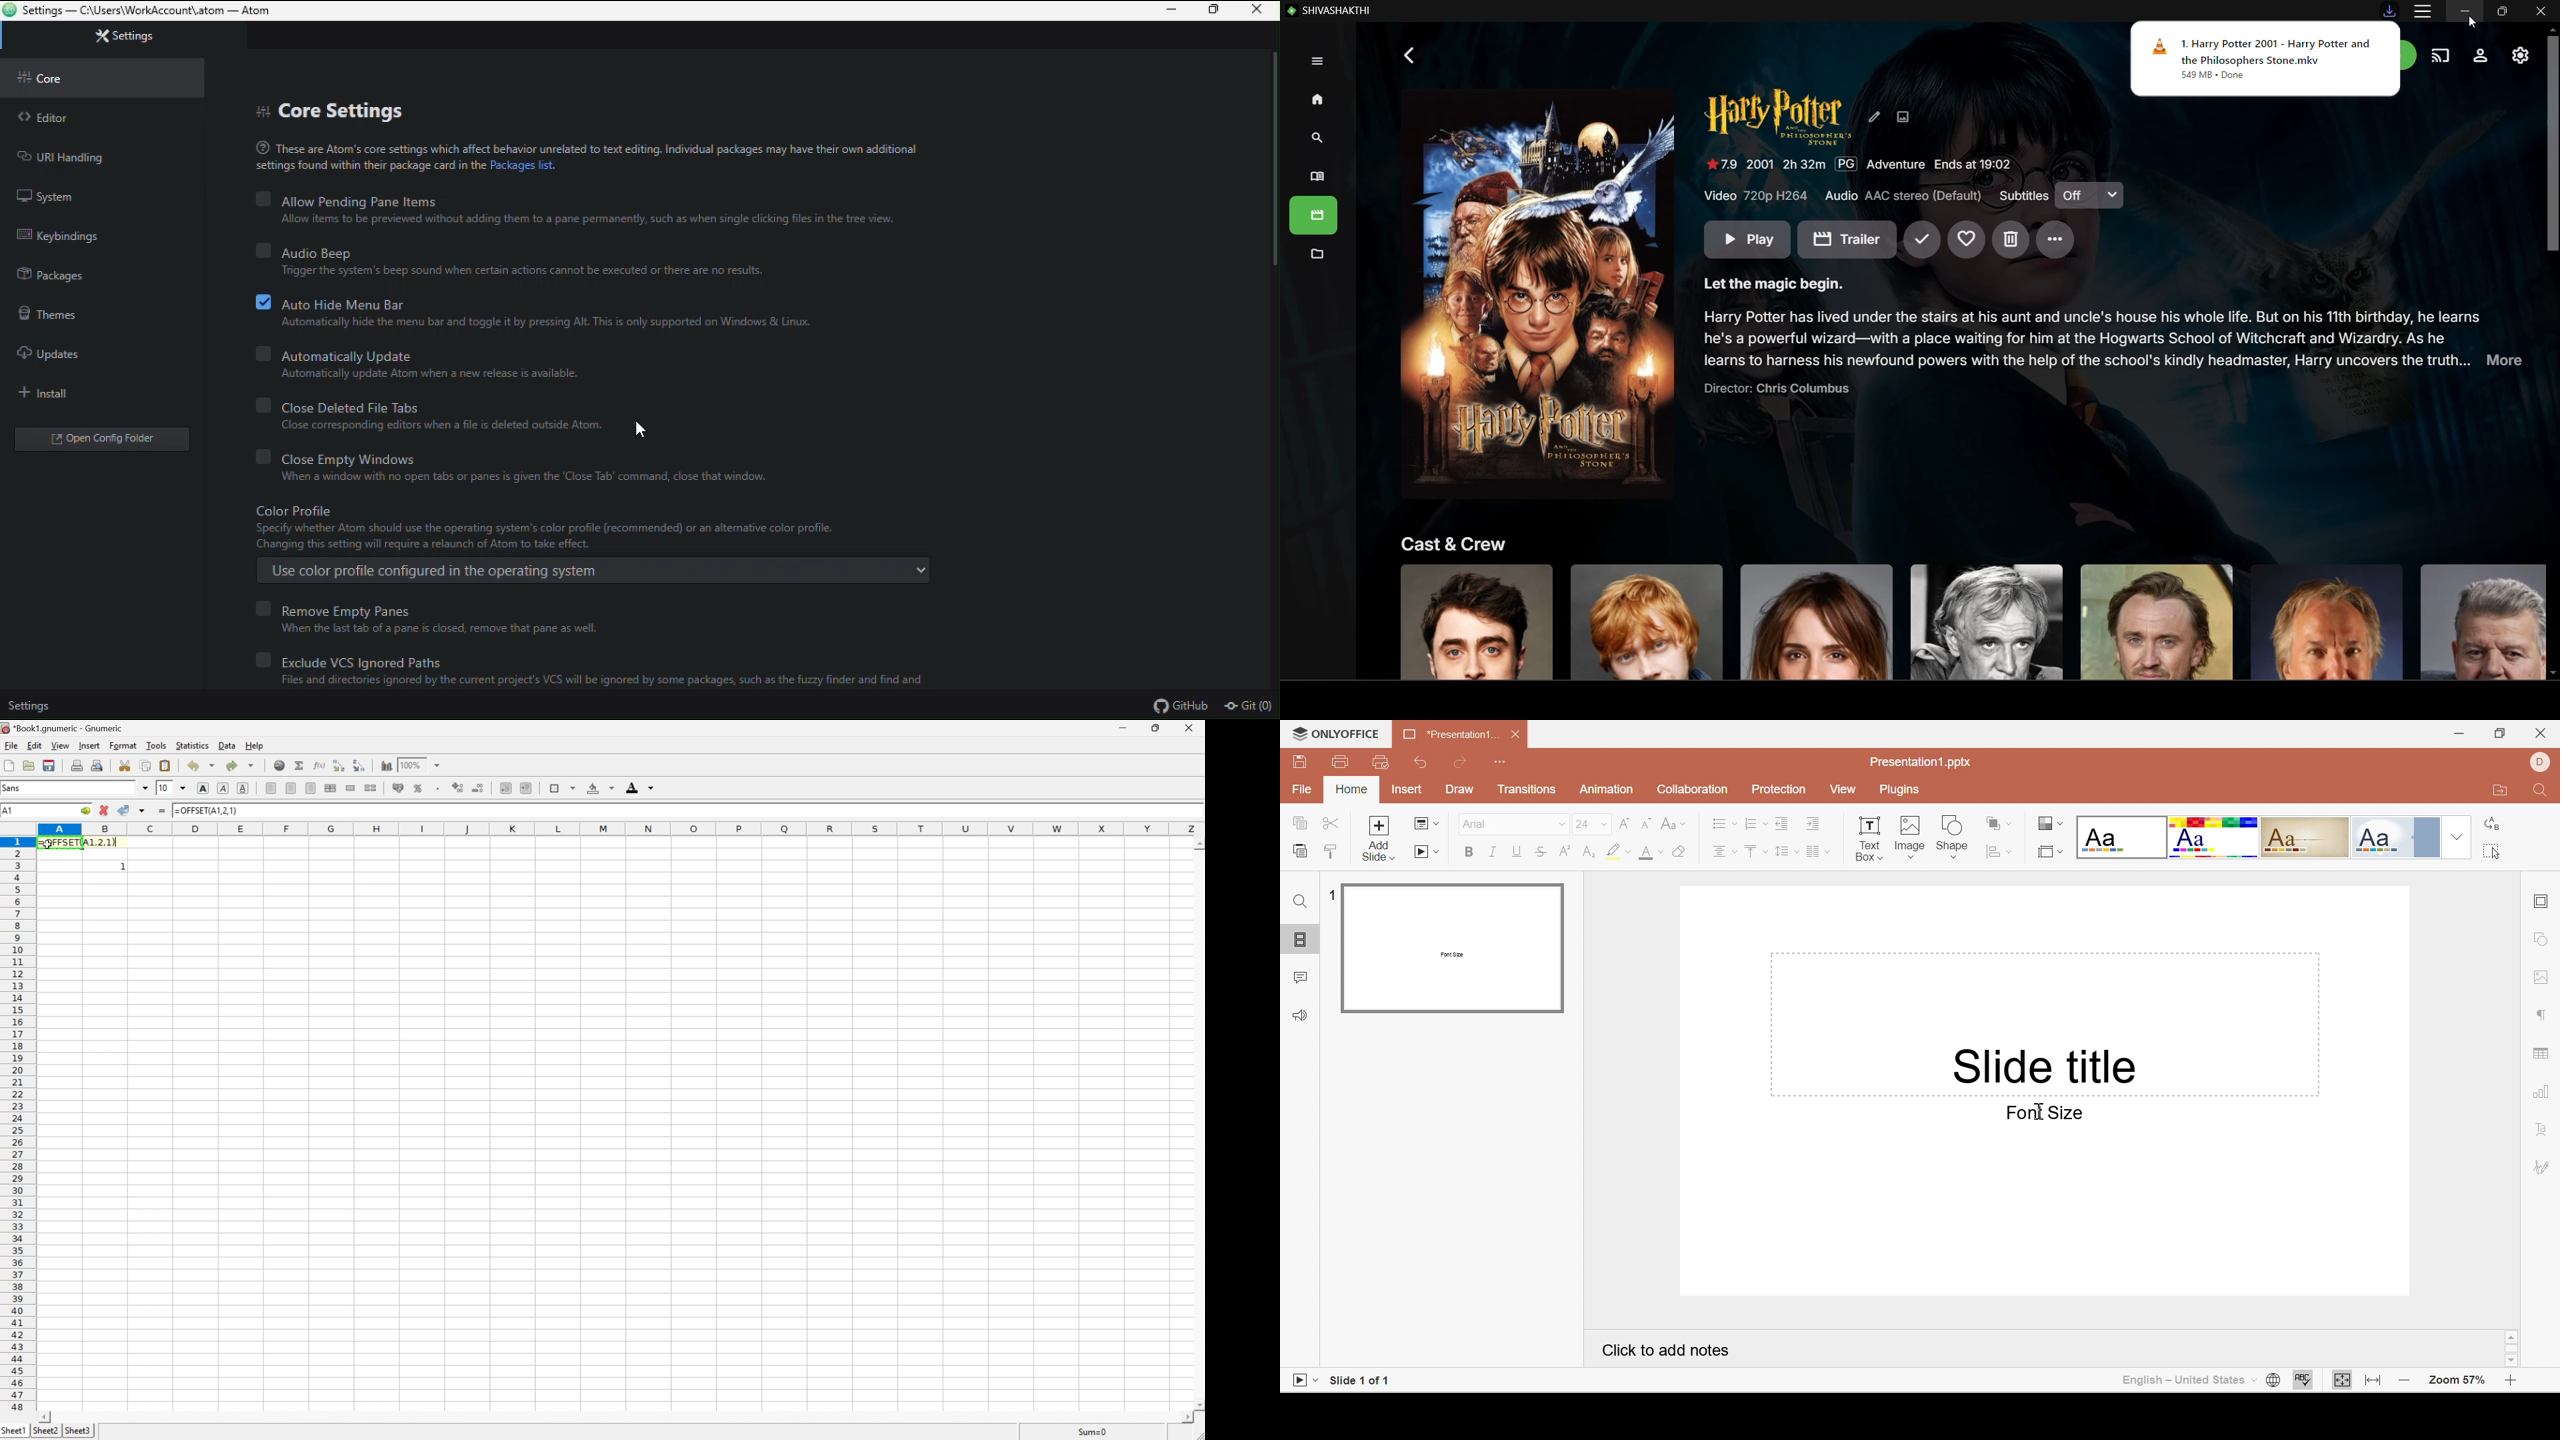  What do you see at coordinates (2541, 735) in the screenshot?
I see `Close` at bounding box center [2541, 735].